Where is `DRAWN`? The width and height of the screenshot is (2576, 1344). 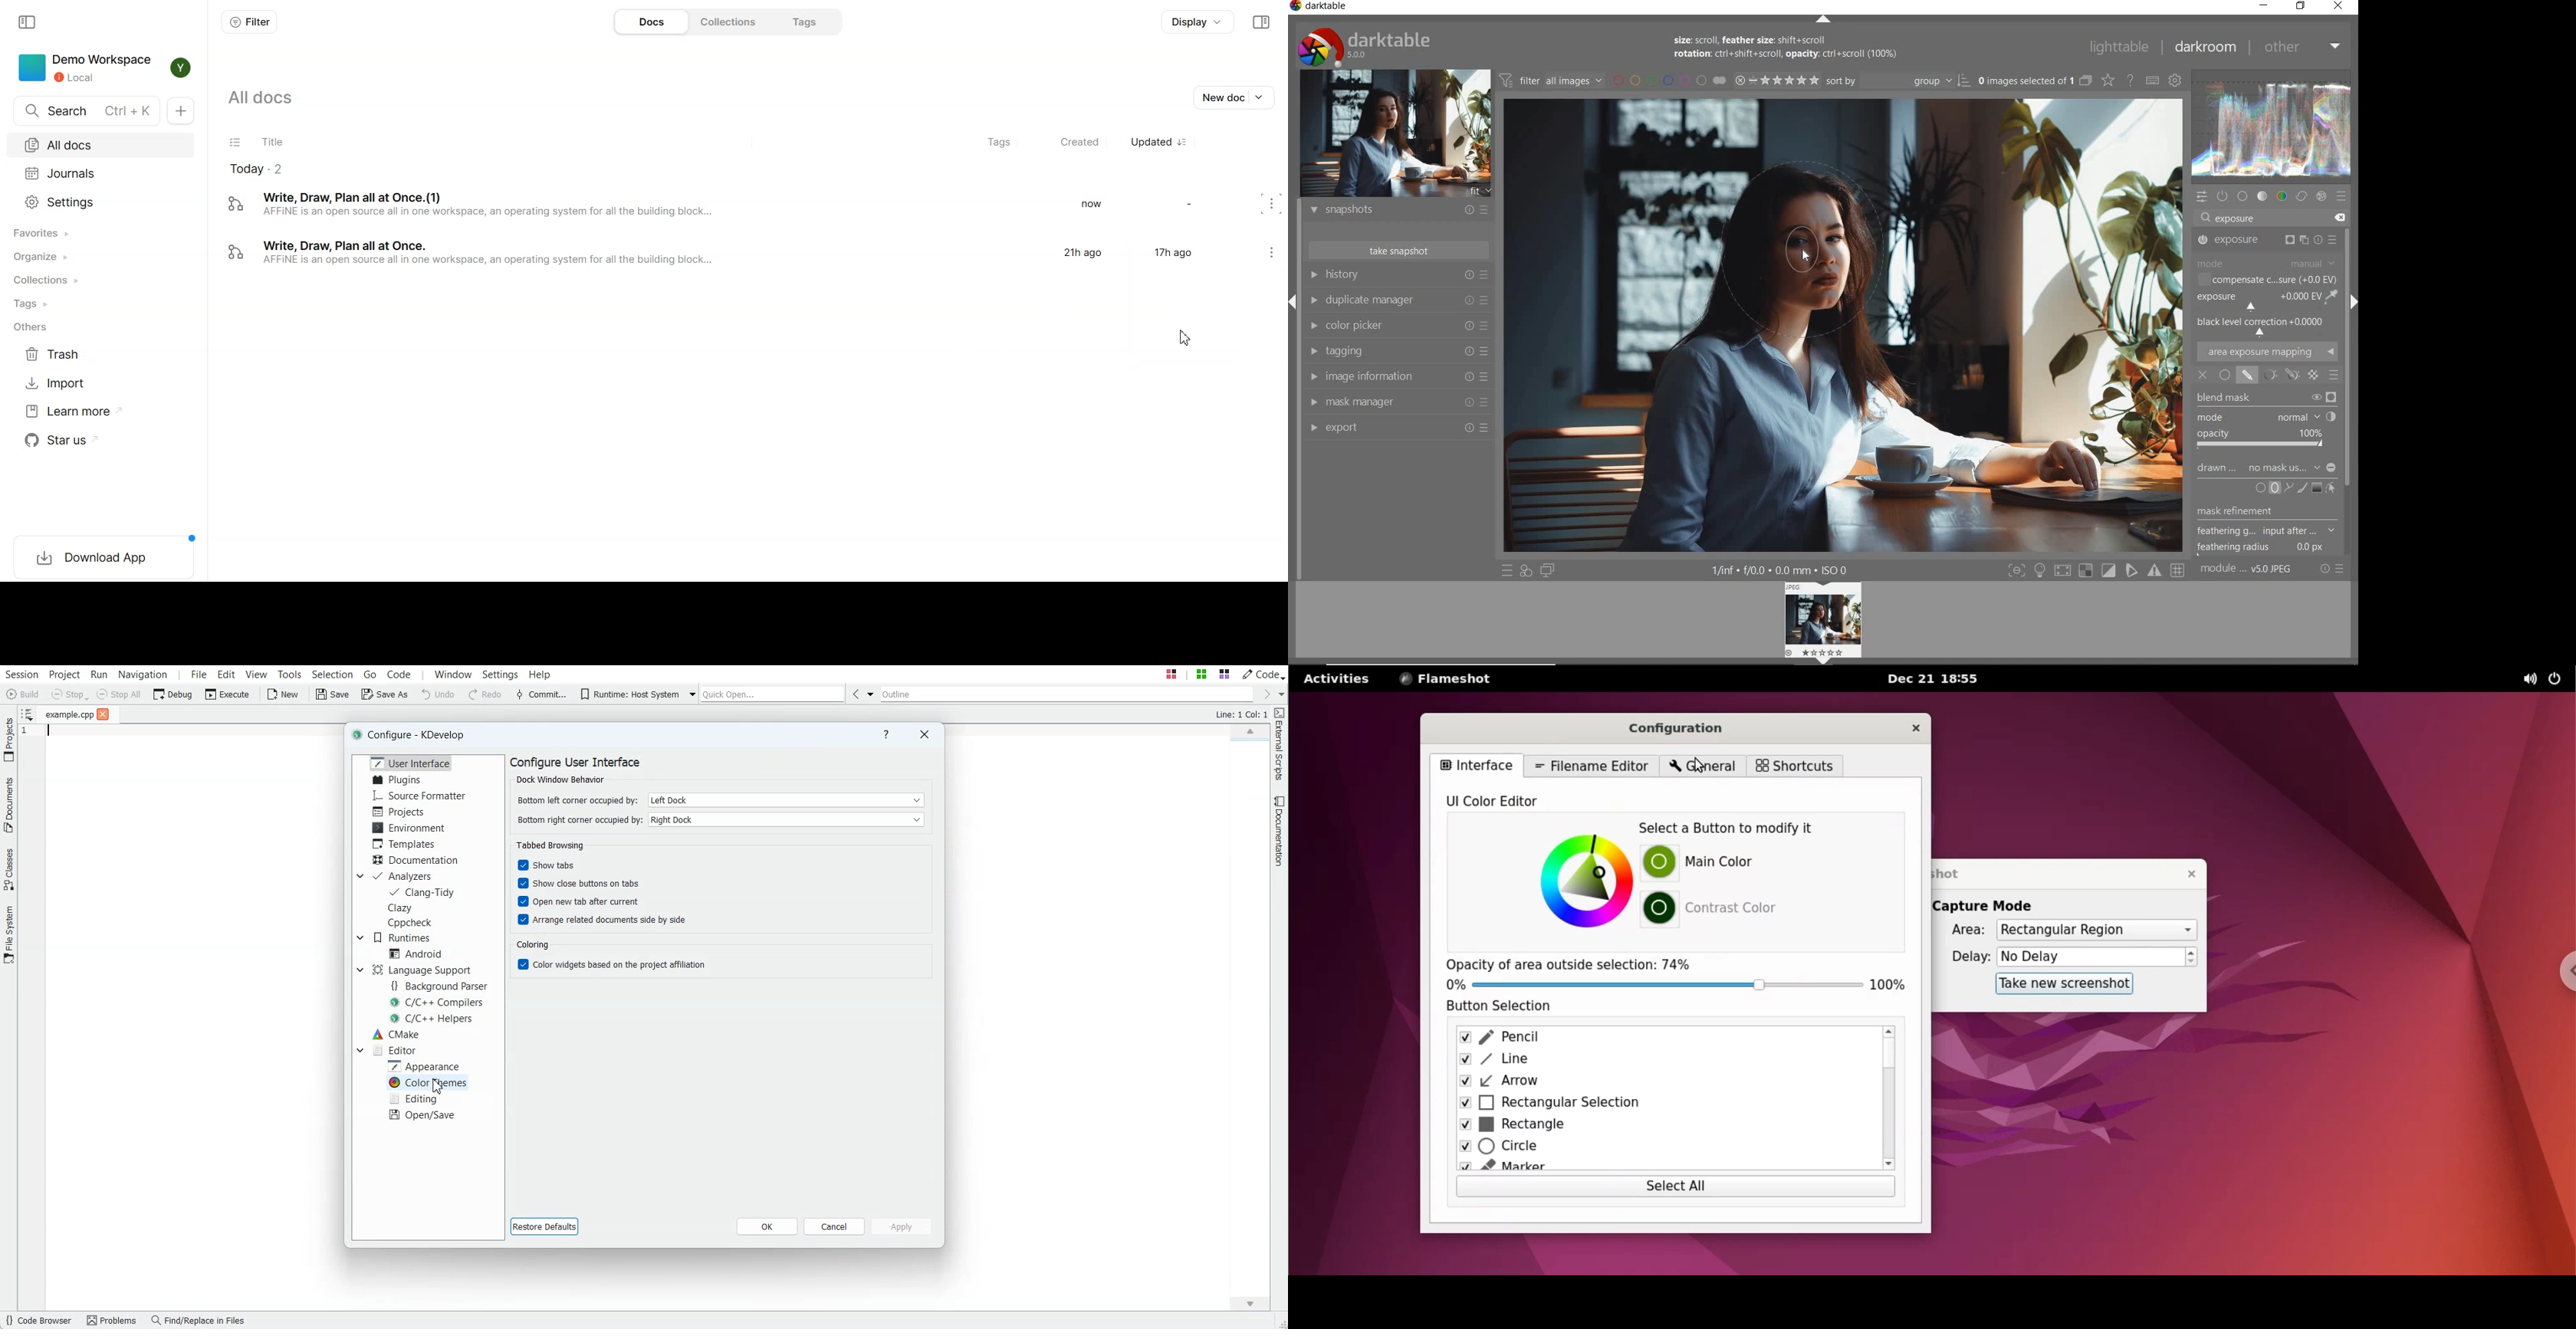 DRAWN is located at coordinates (2267, 469).